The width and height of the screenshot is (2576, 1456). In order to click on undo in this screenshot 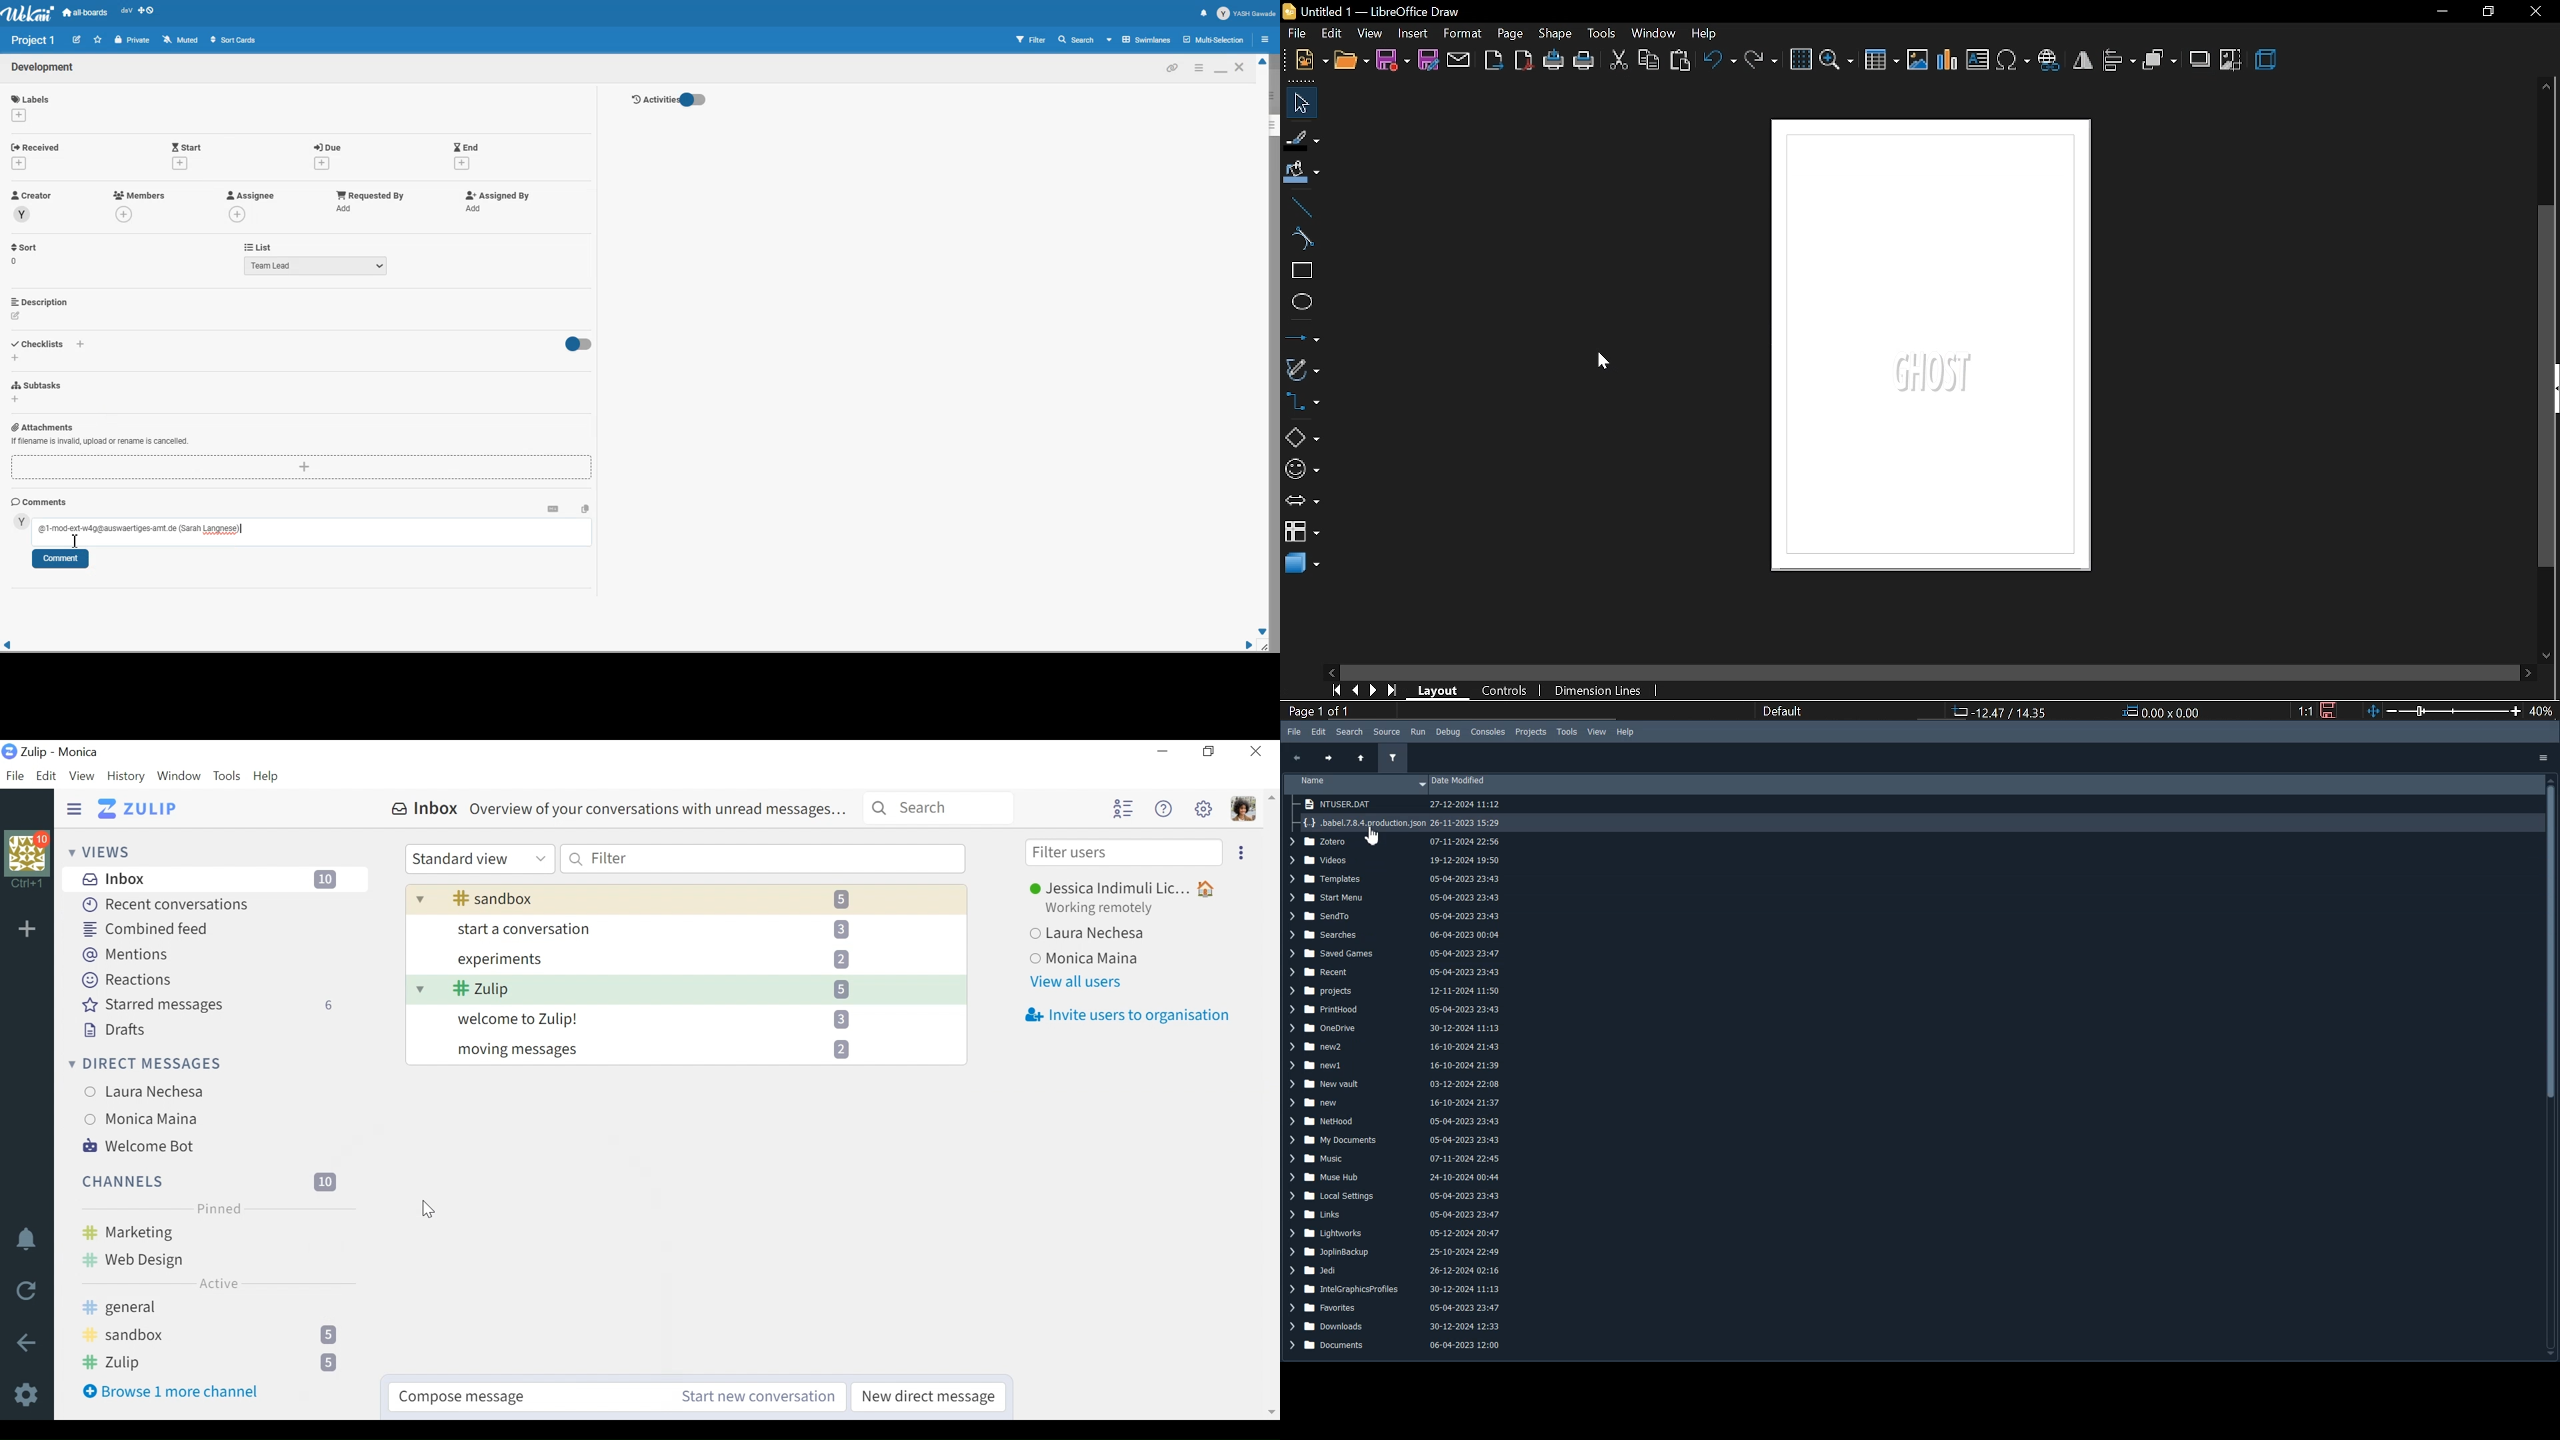, I will do `click(1719, 62)`.